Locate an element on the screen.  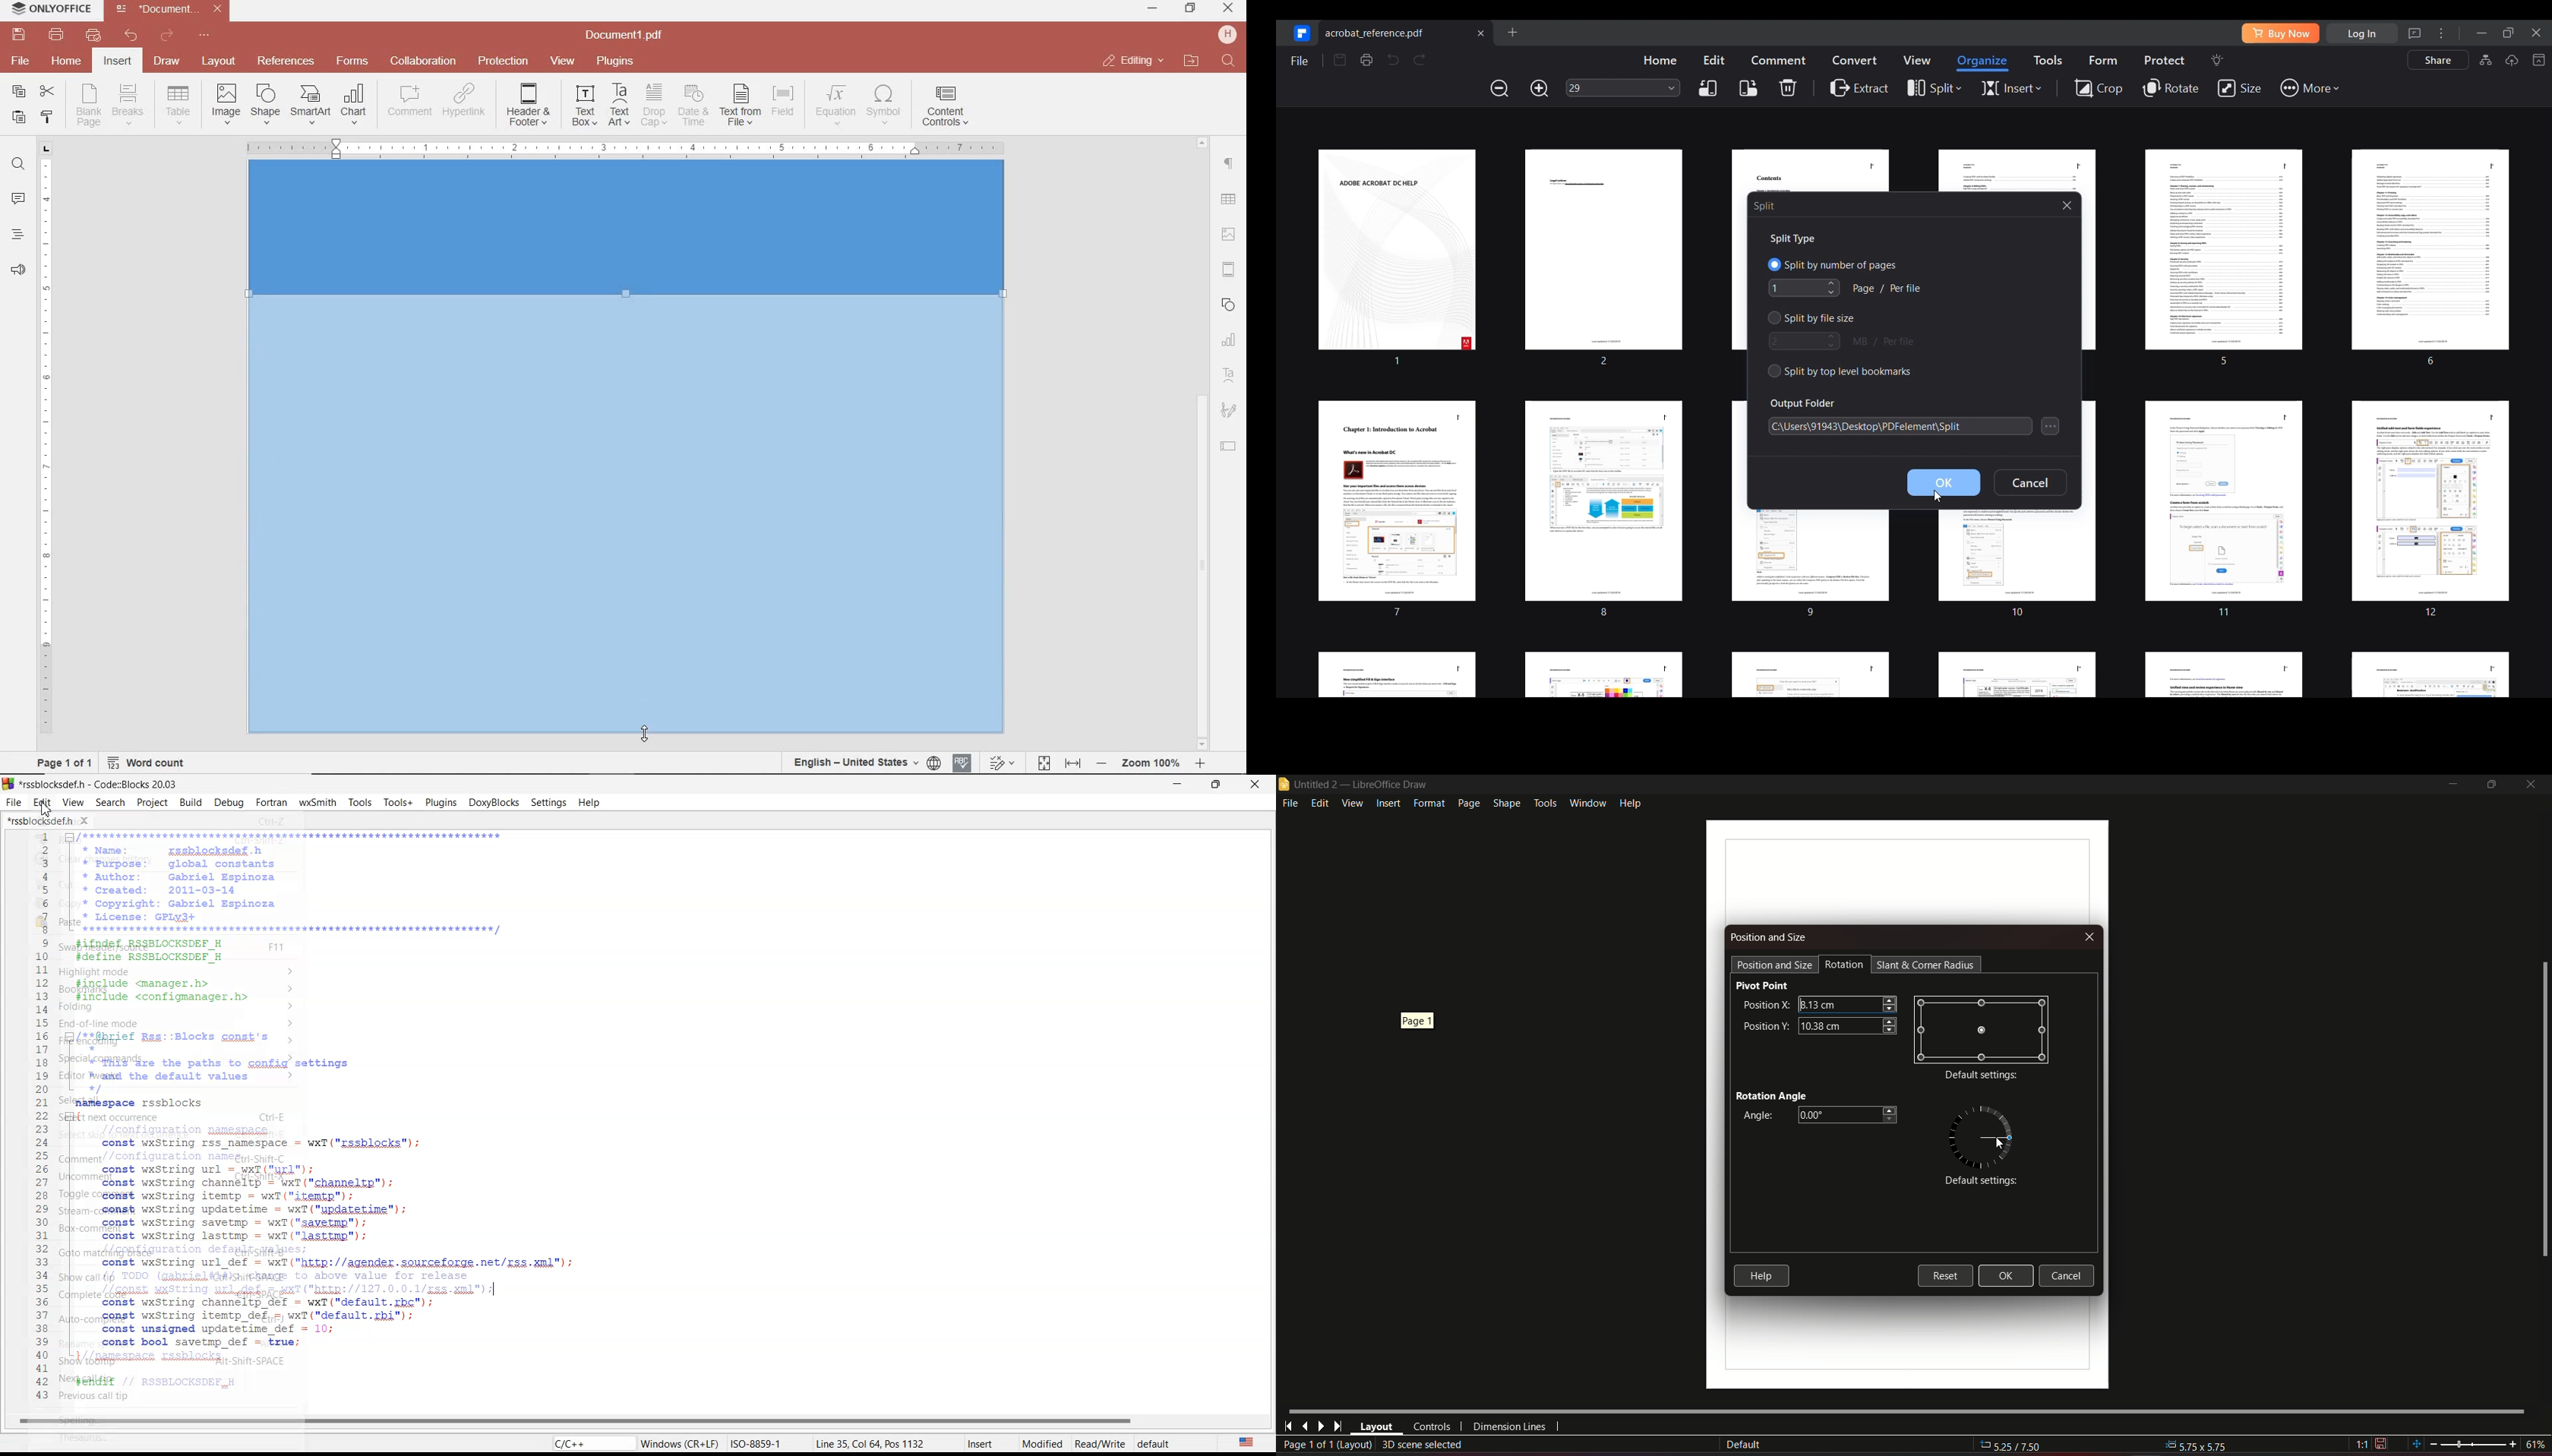
reference is located at coordinates (284, 62).